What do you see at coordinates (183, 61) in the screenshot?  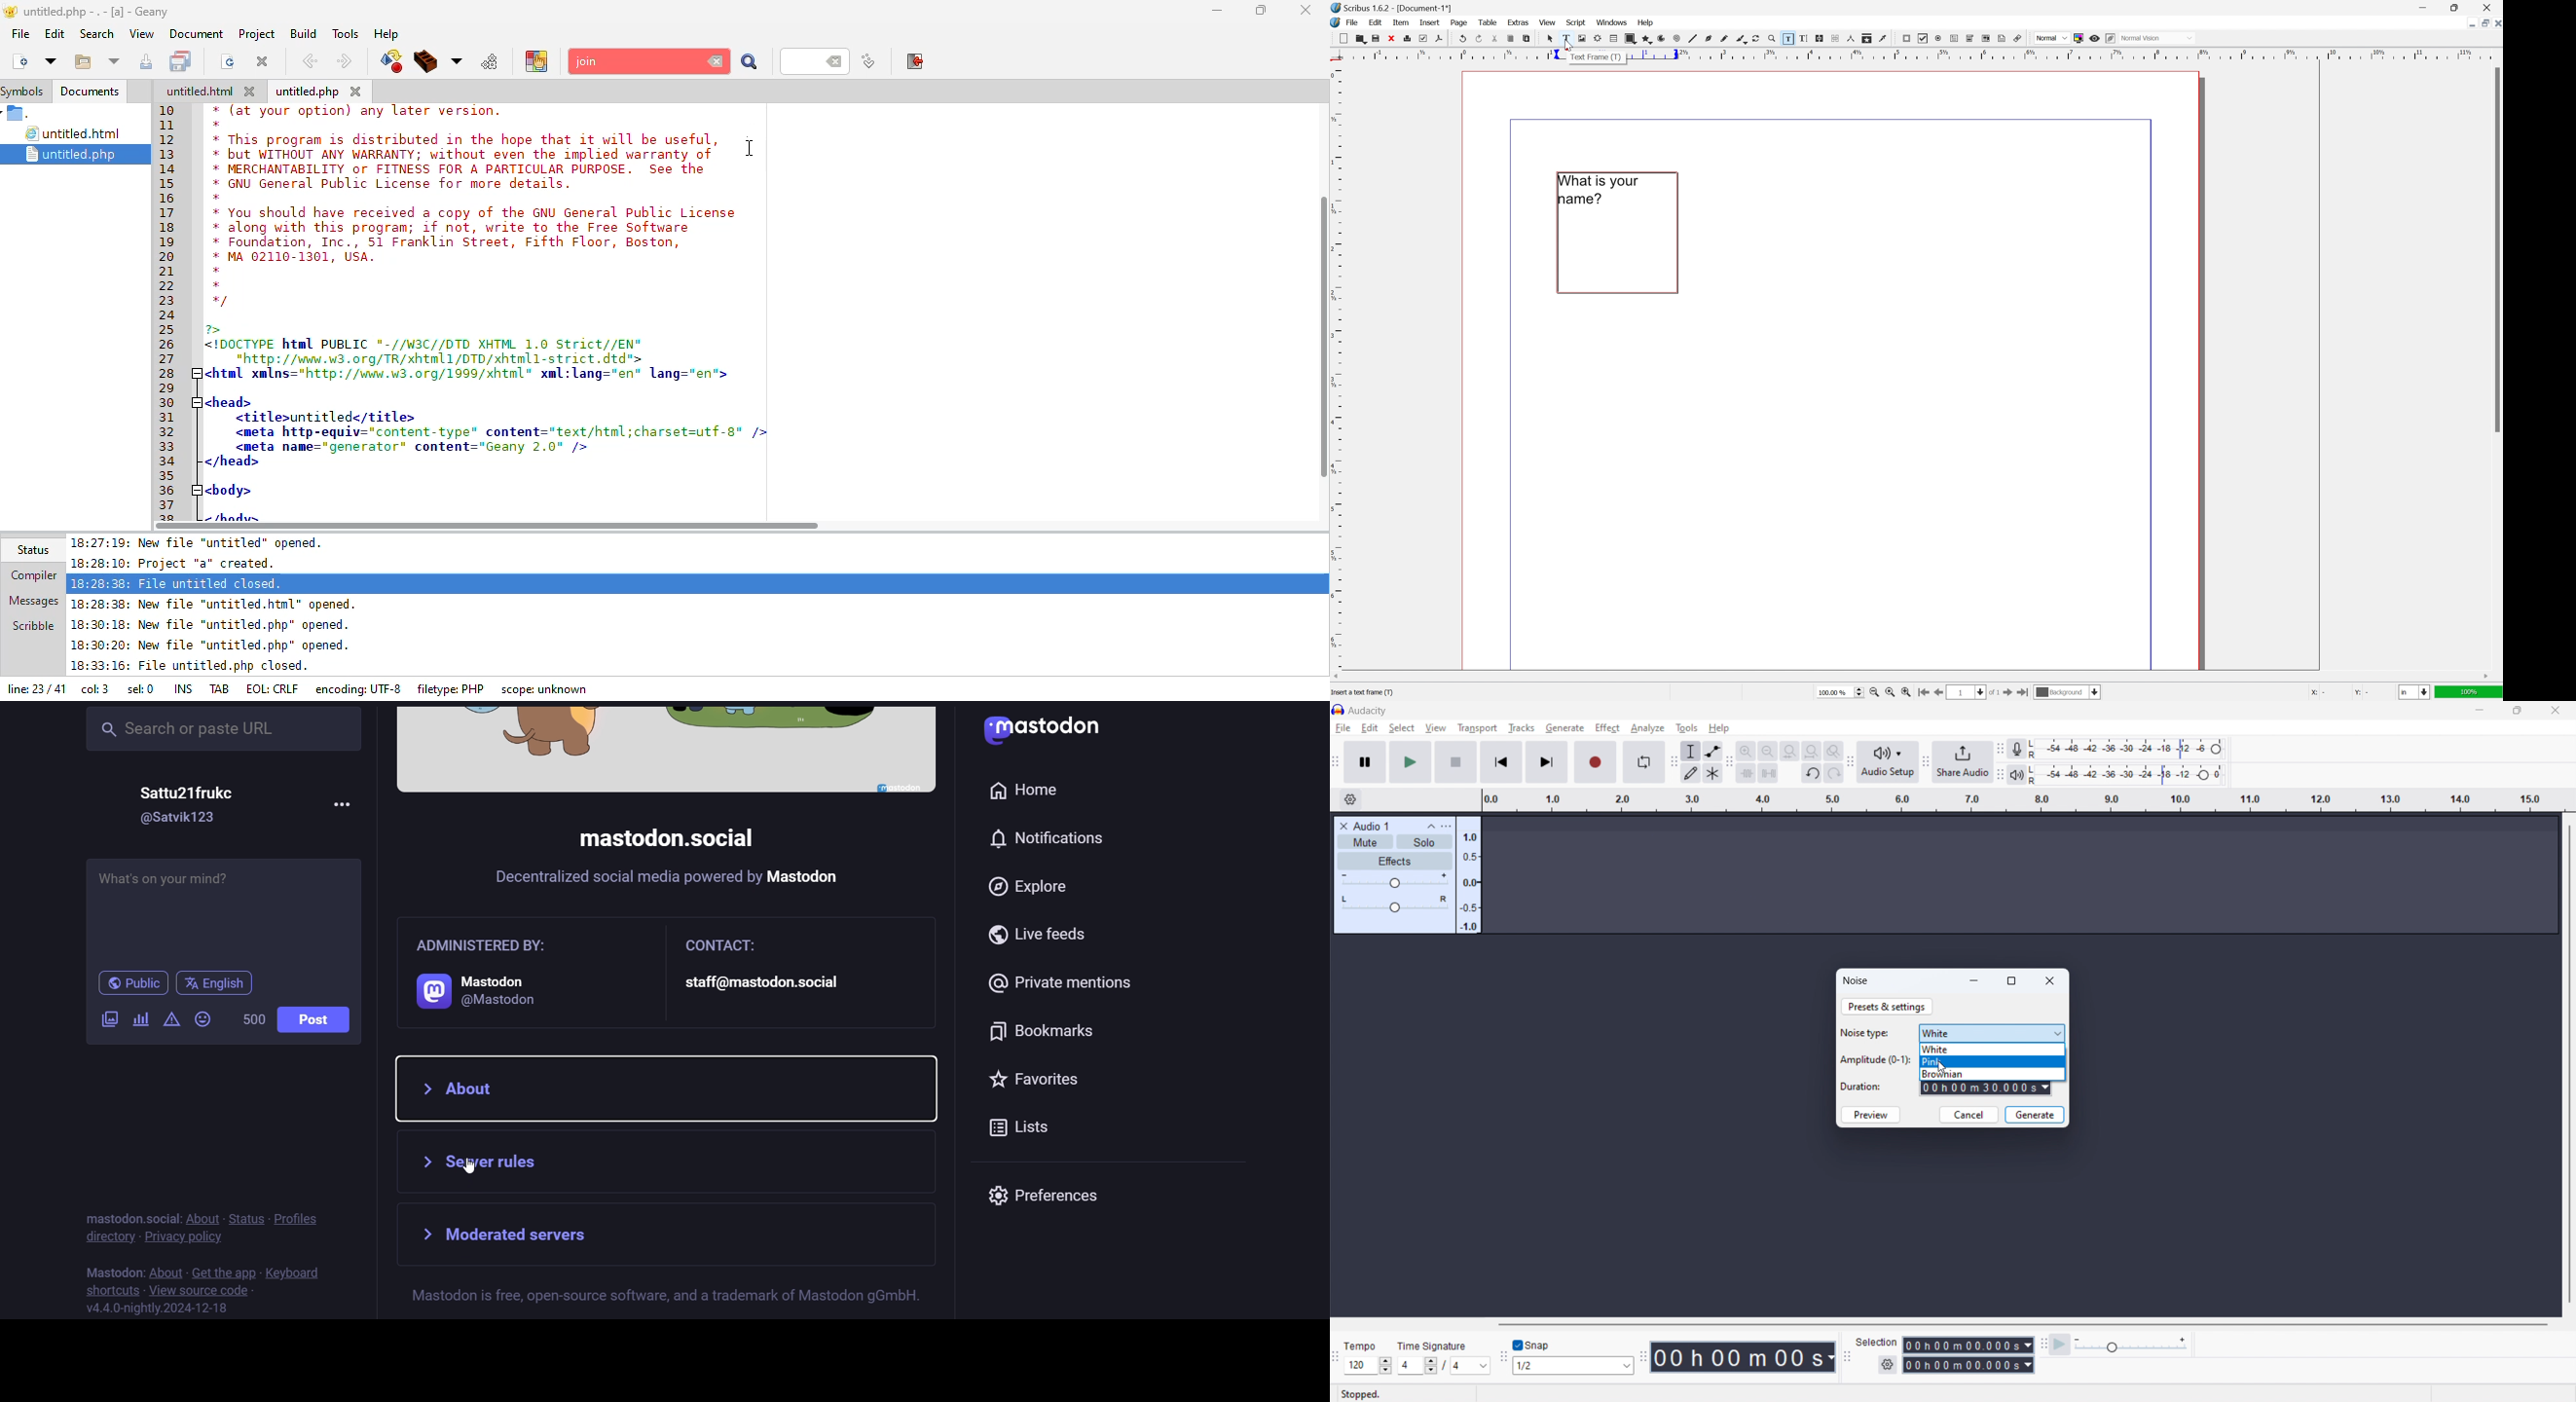 I see `save` at bounding box center [183, 61].